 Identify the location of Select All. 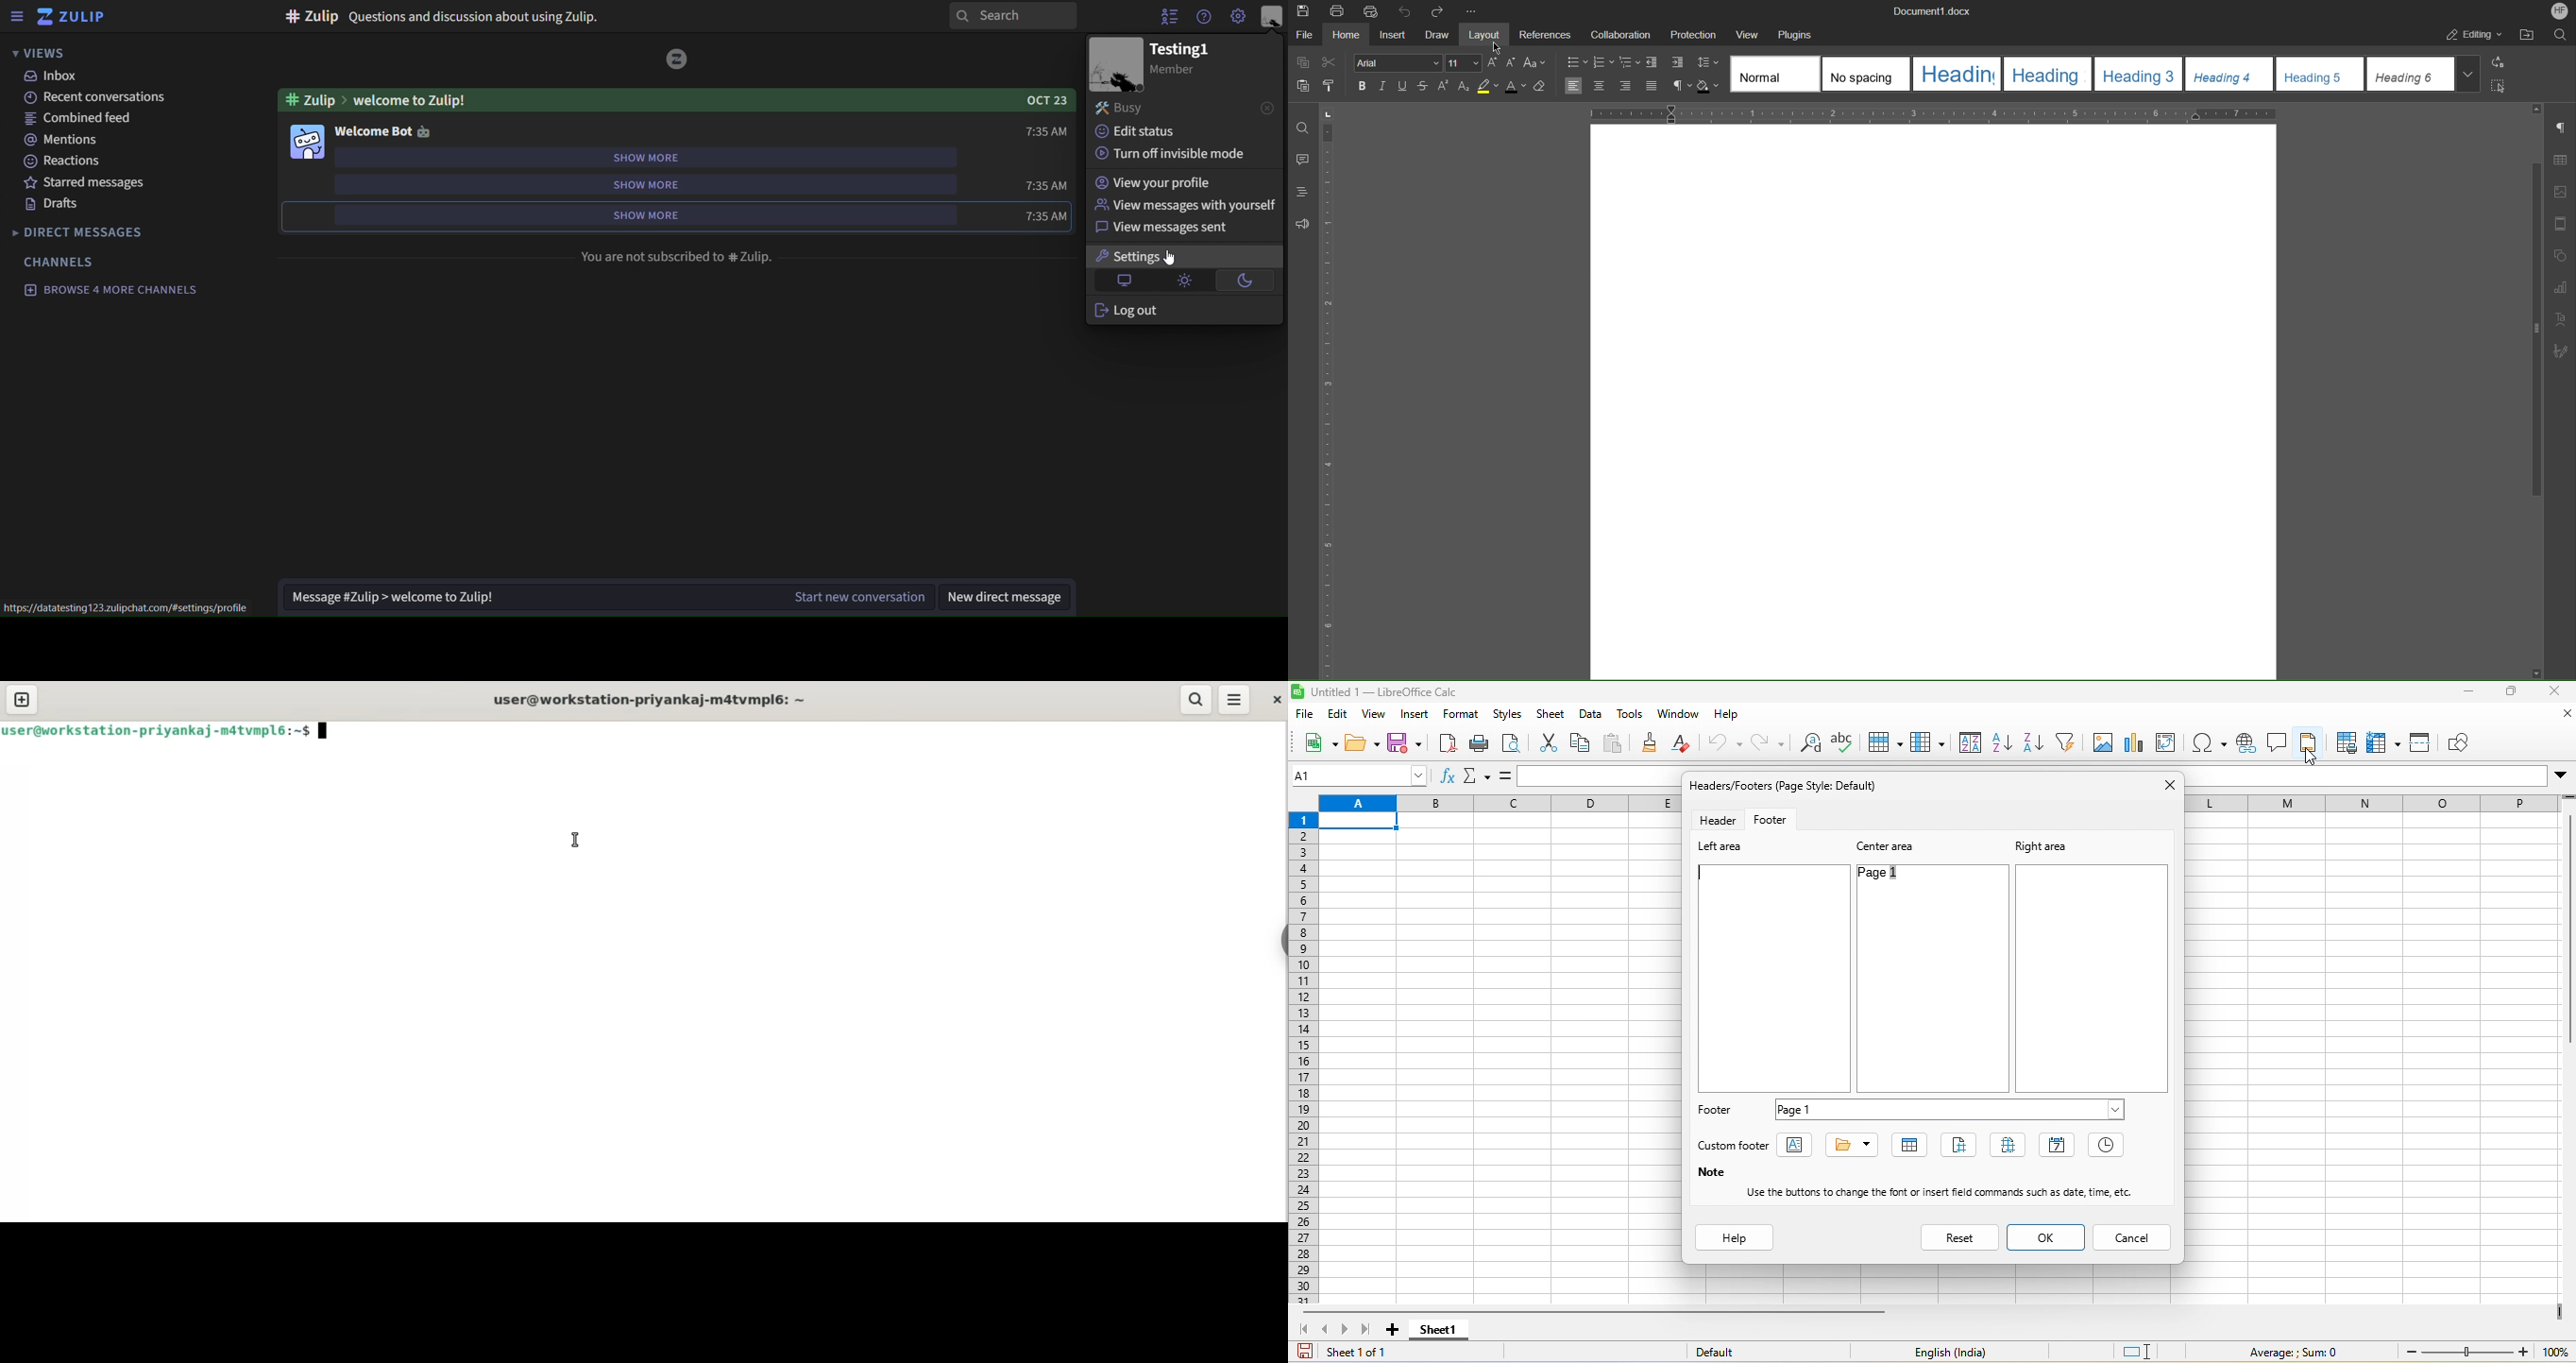
(2497, 85).